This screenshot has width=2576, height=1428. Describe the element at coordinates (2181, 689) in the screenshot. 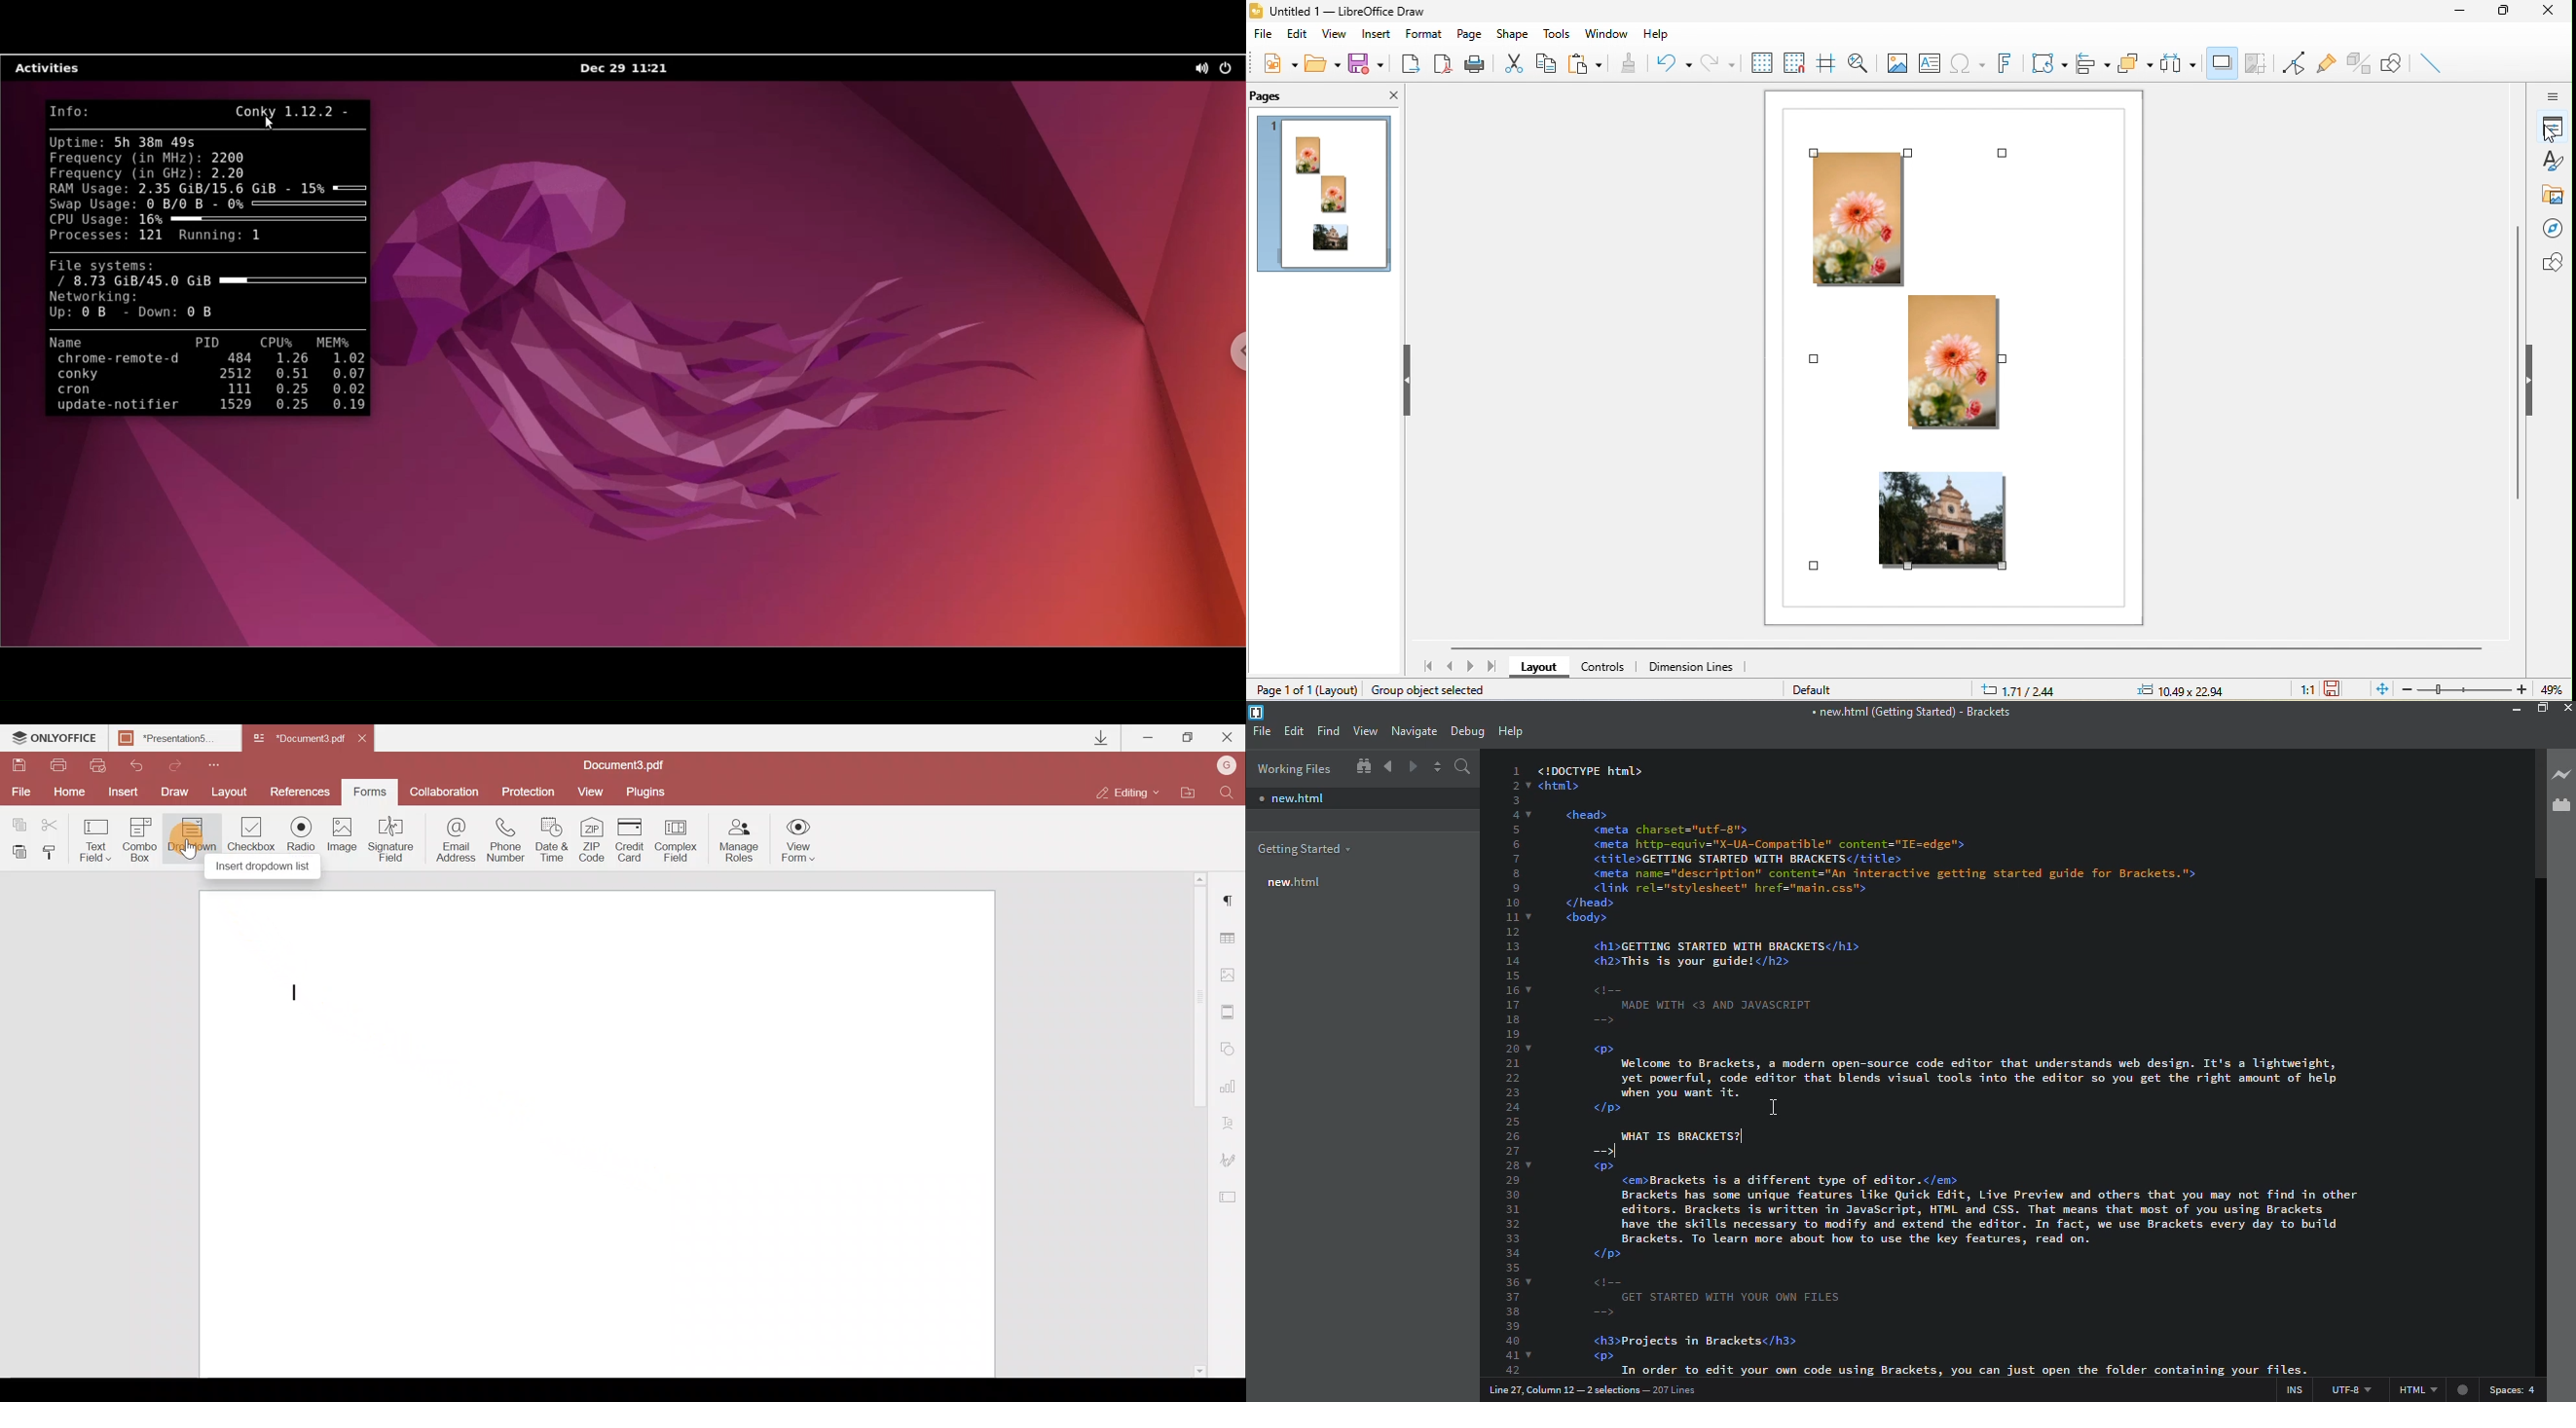

I see `10.49x22.94` at that location.